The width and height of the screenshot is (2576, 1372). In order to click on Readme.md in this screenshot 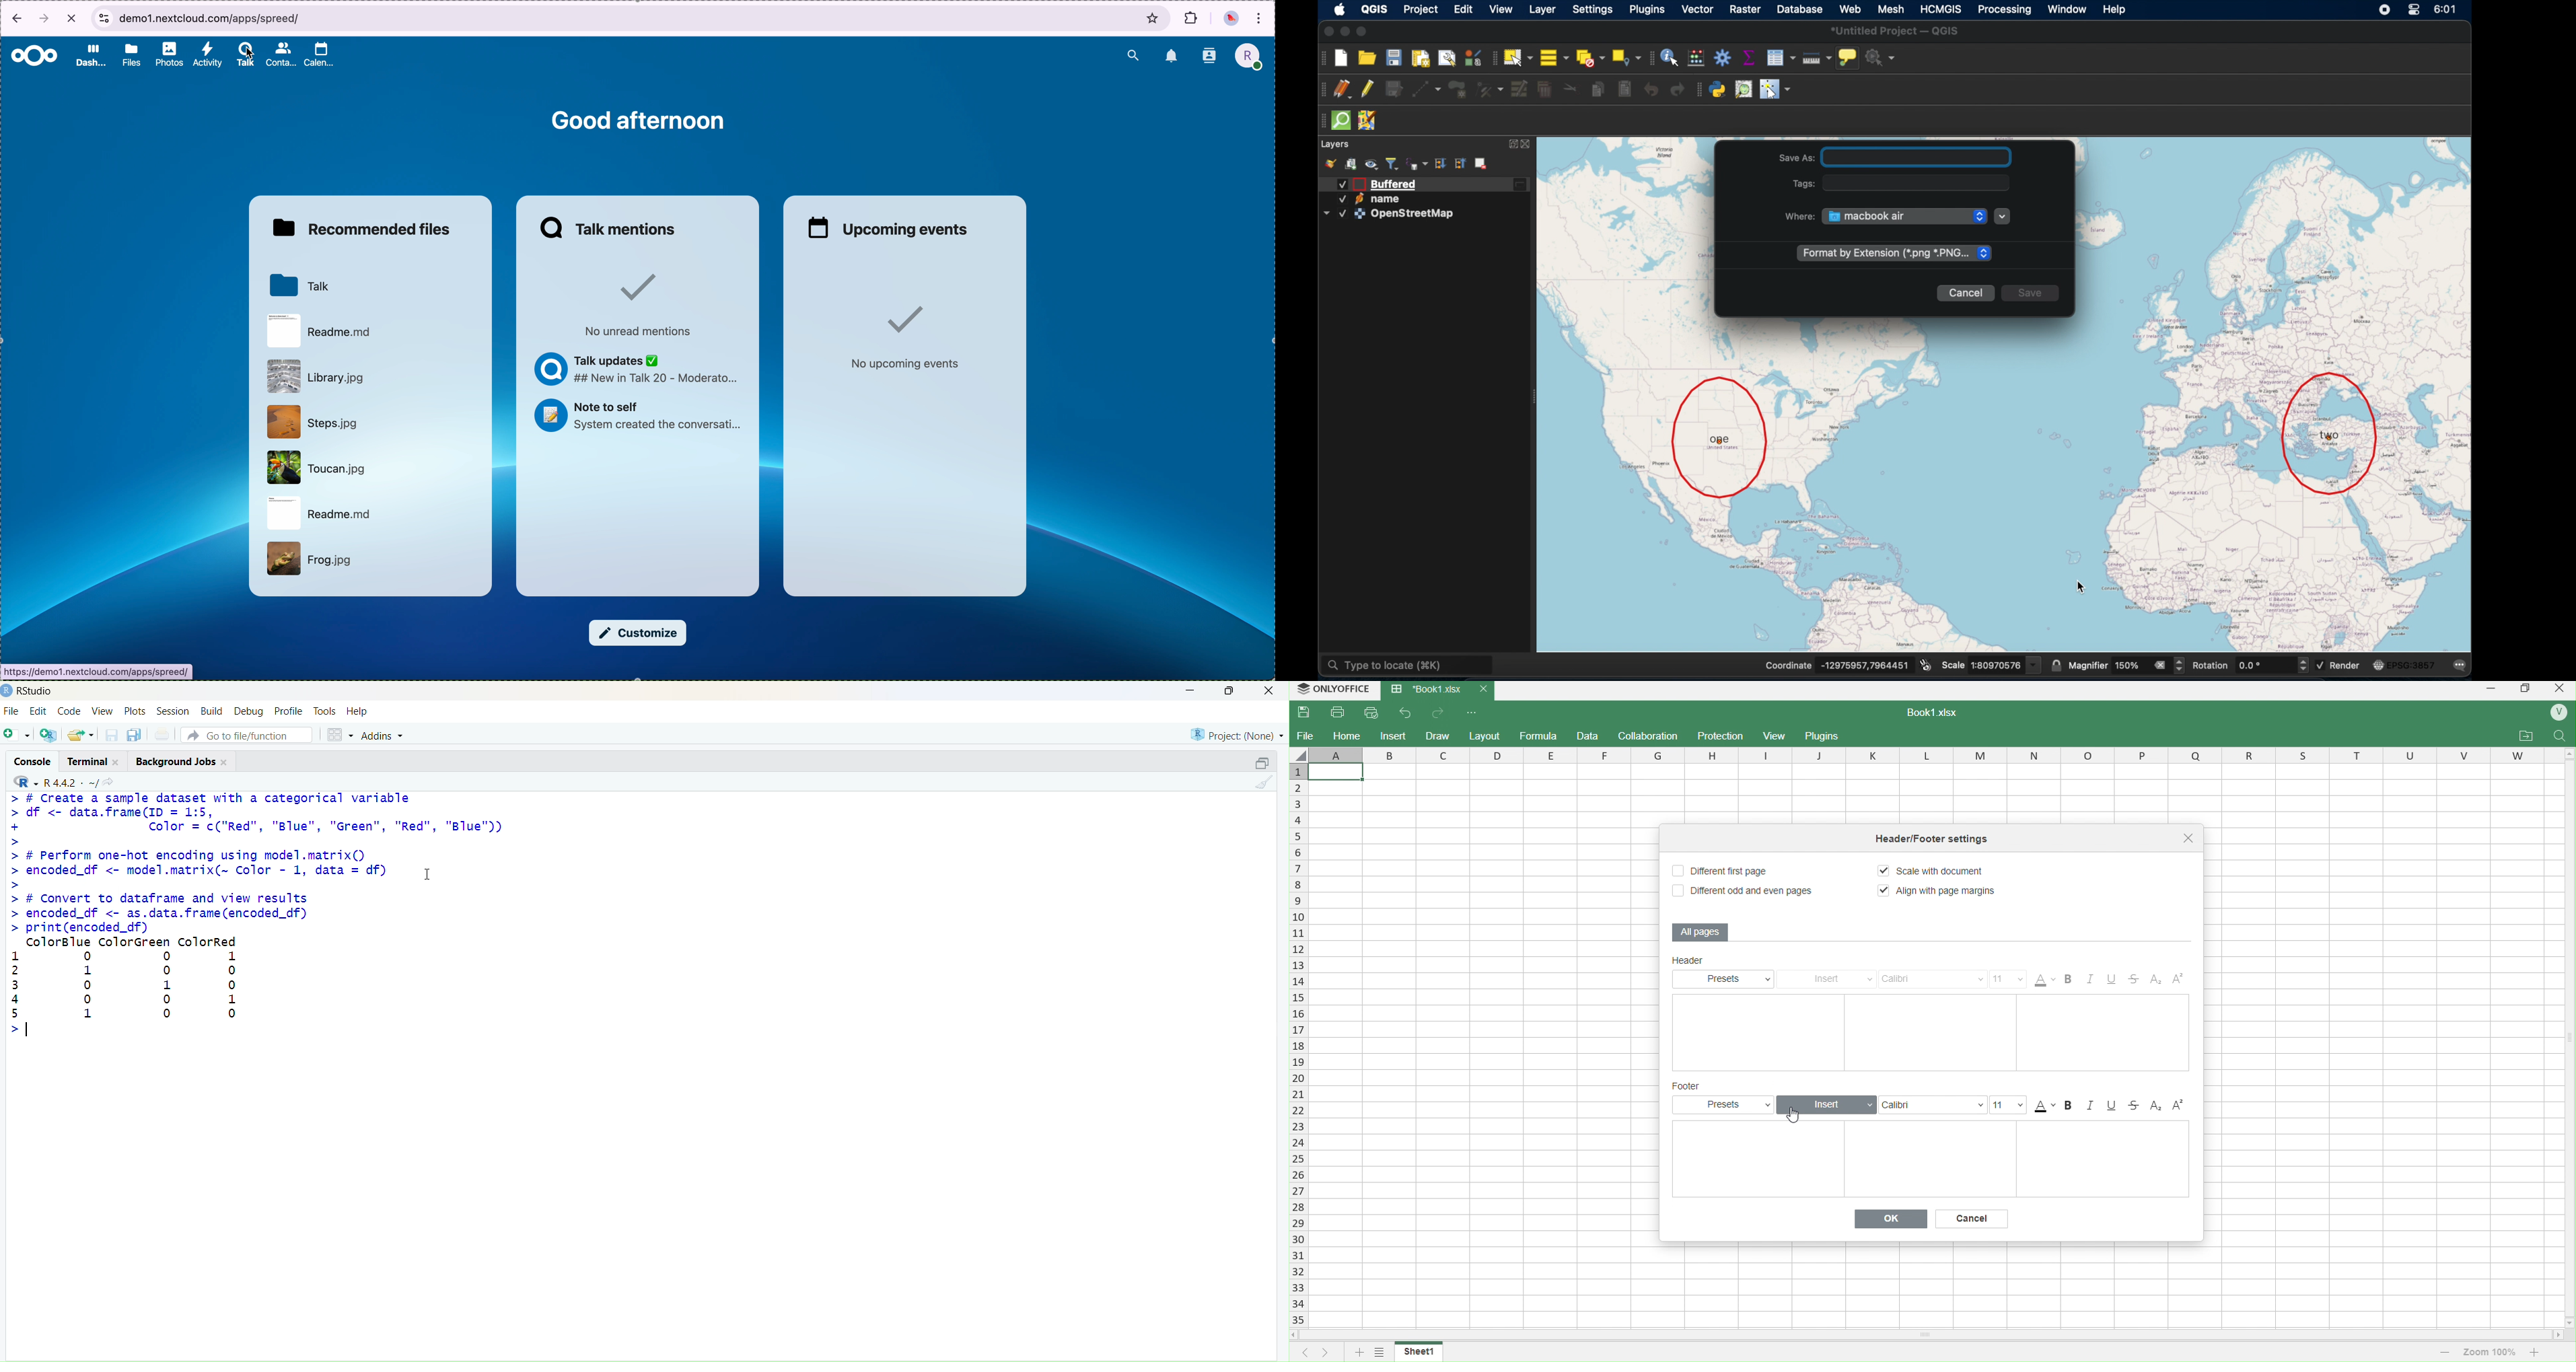, I will do `click(368, 330)`.